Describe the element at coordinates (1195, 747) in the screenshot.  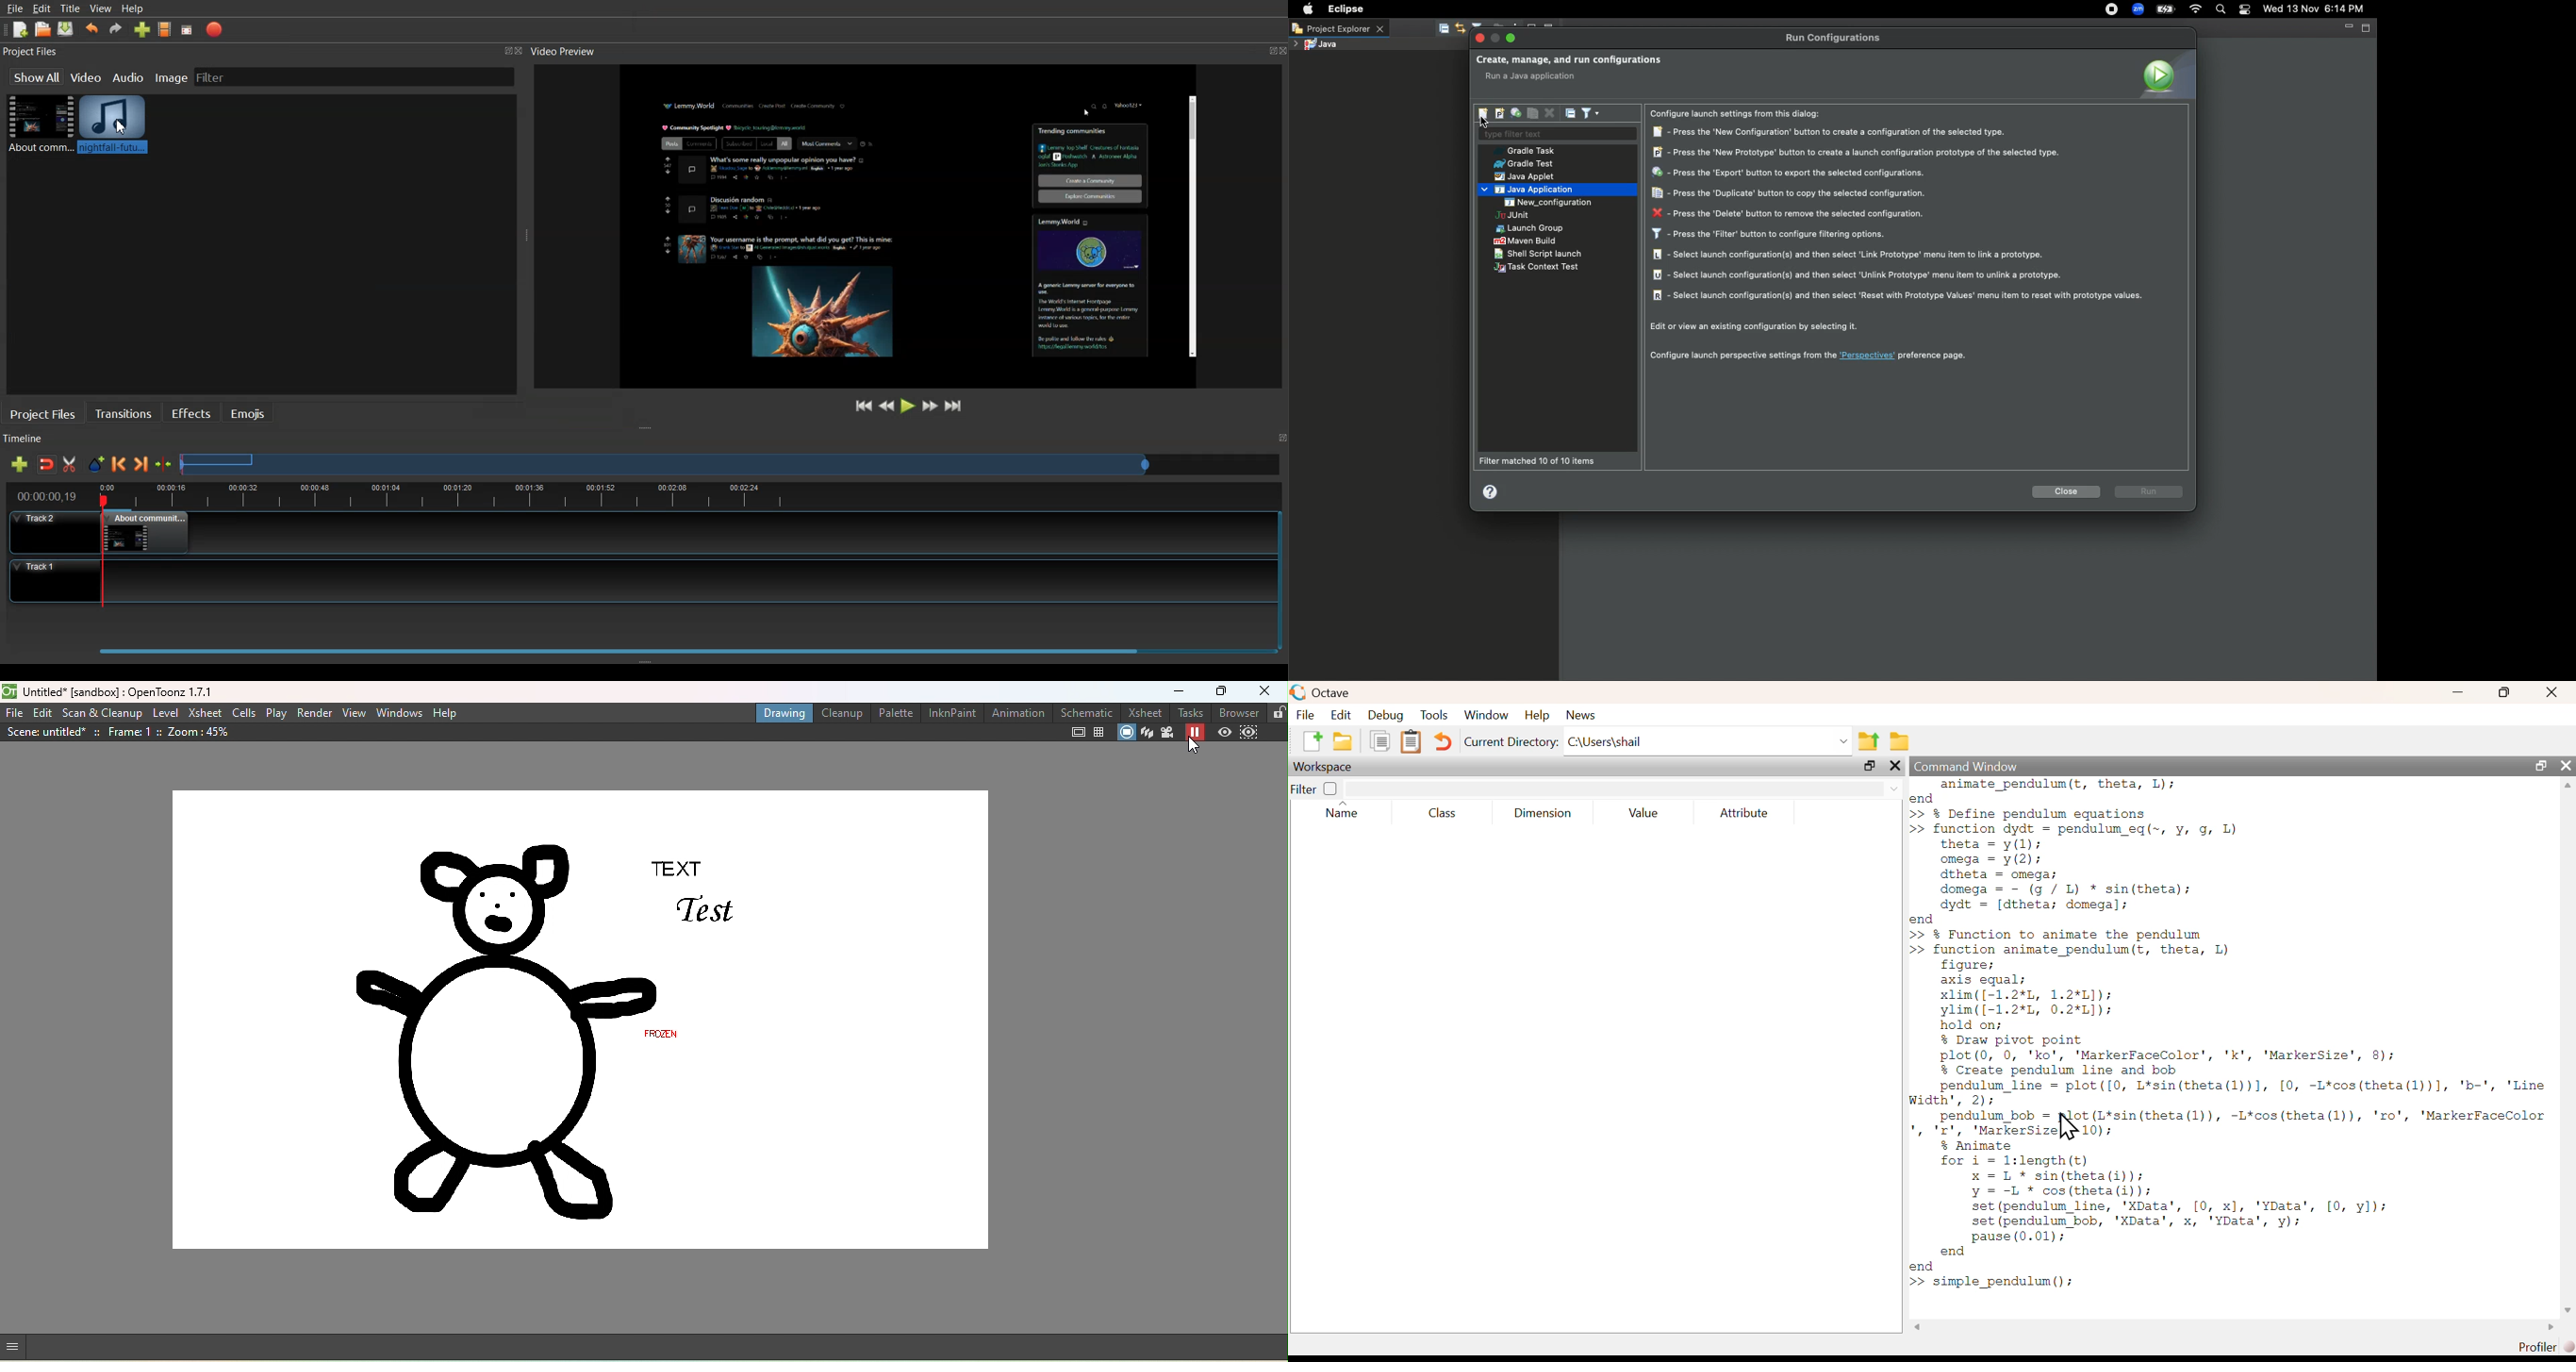
I see `cursor` at that location.